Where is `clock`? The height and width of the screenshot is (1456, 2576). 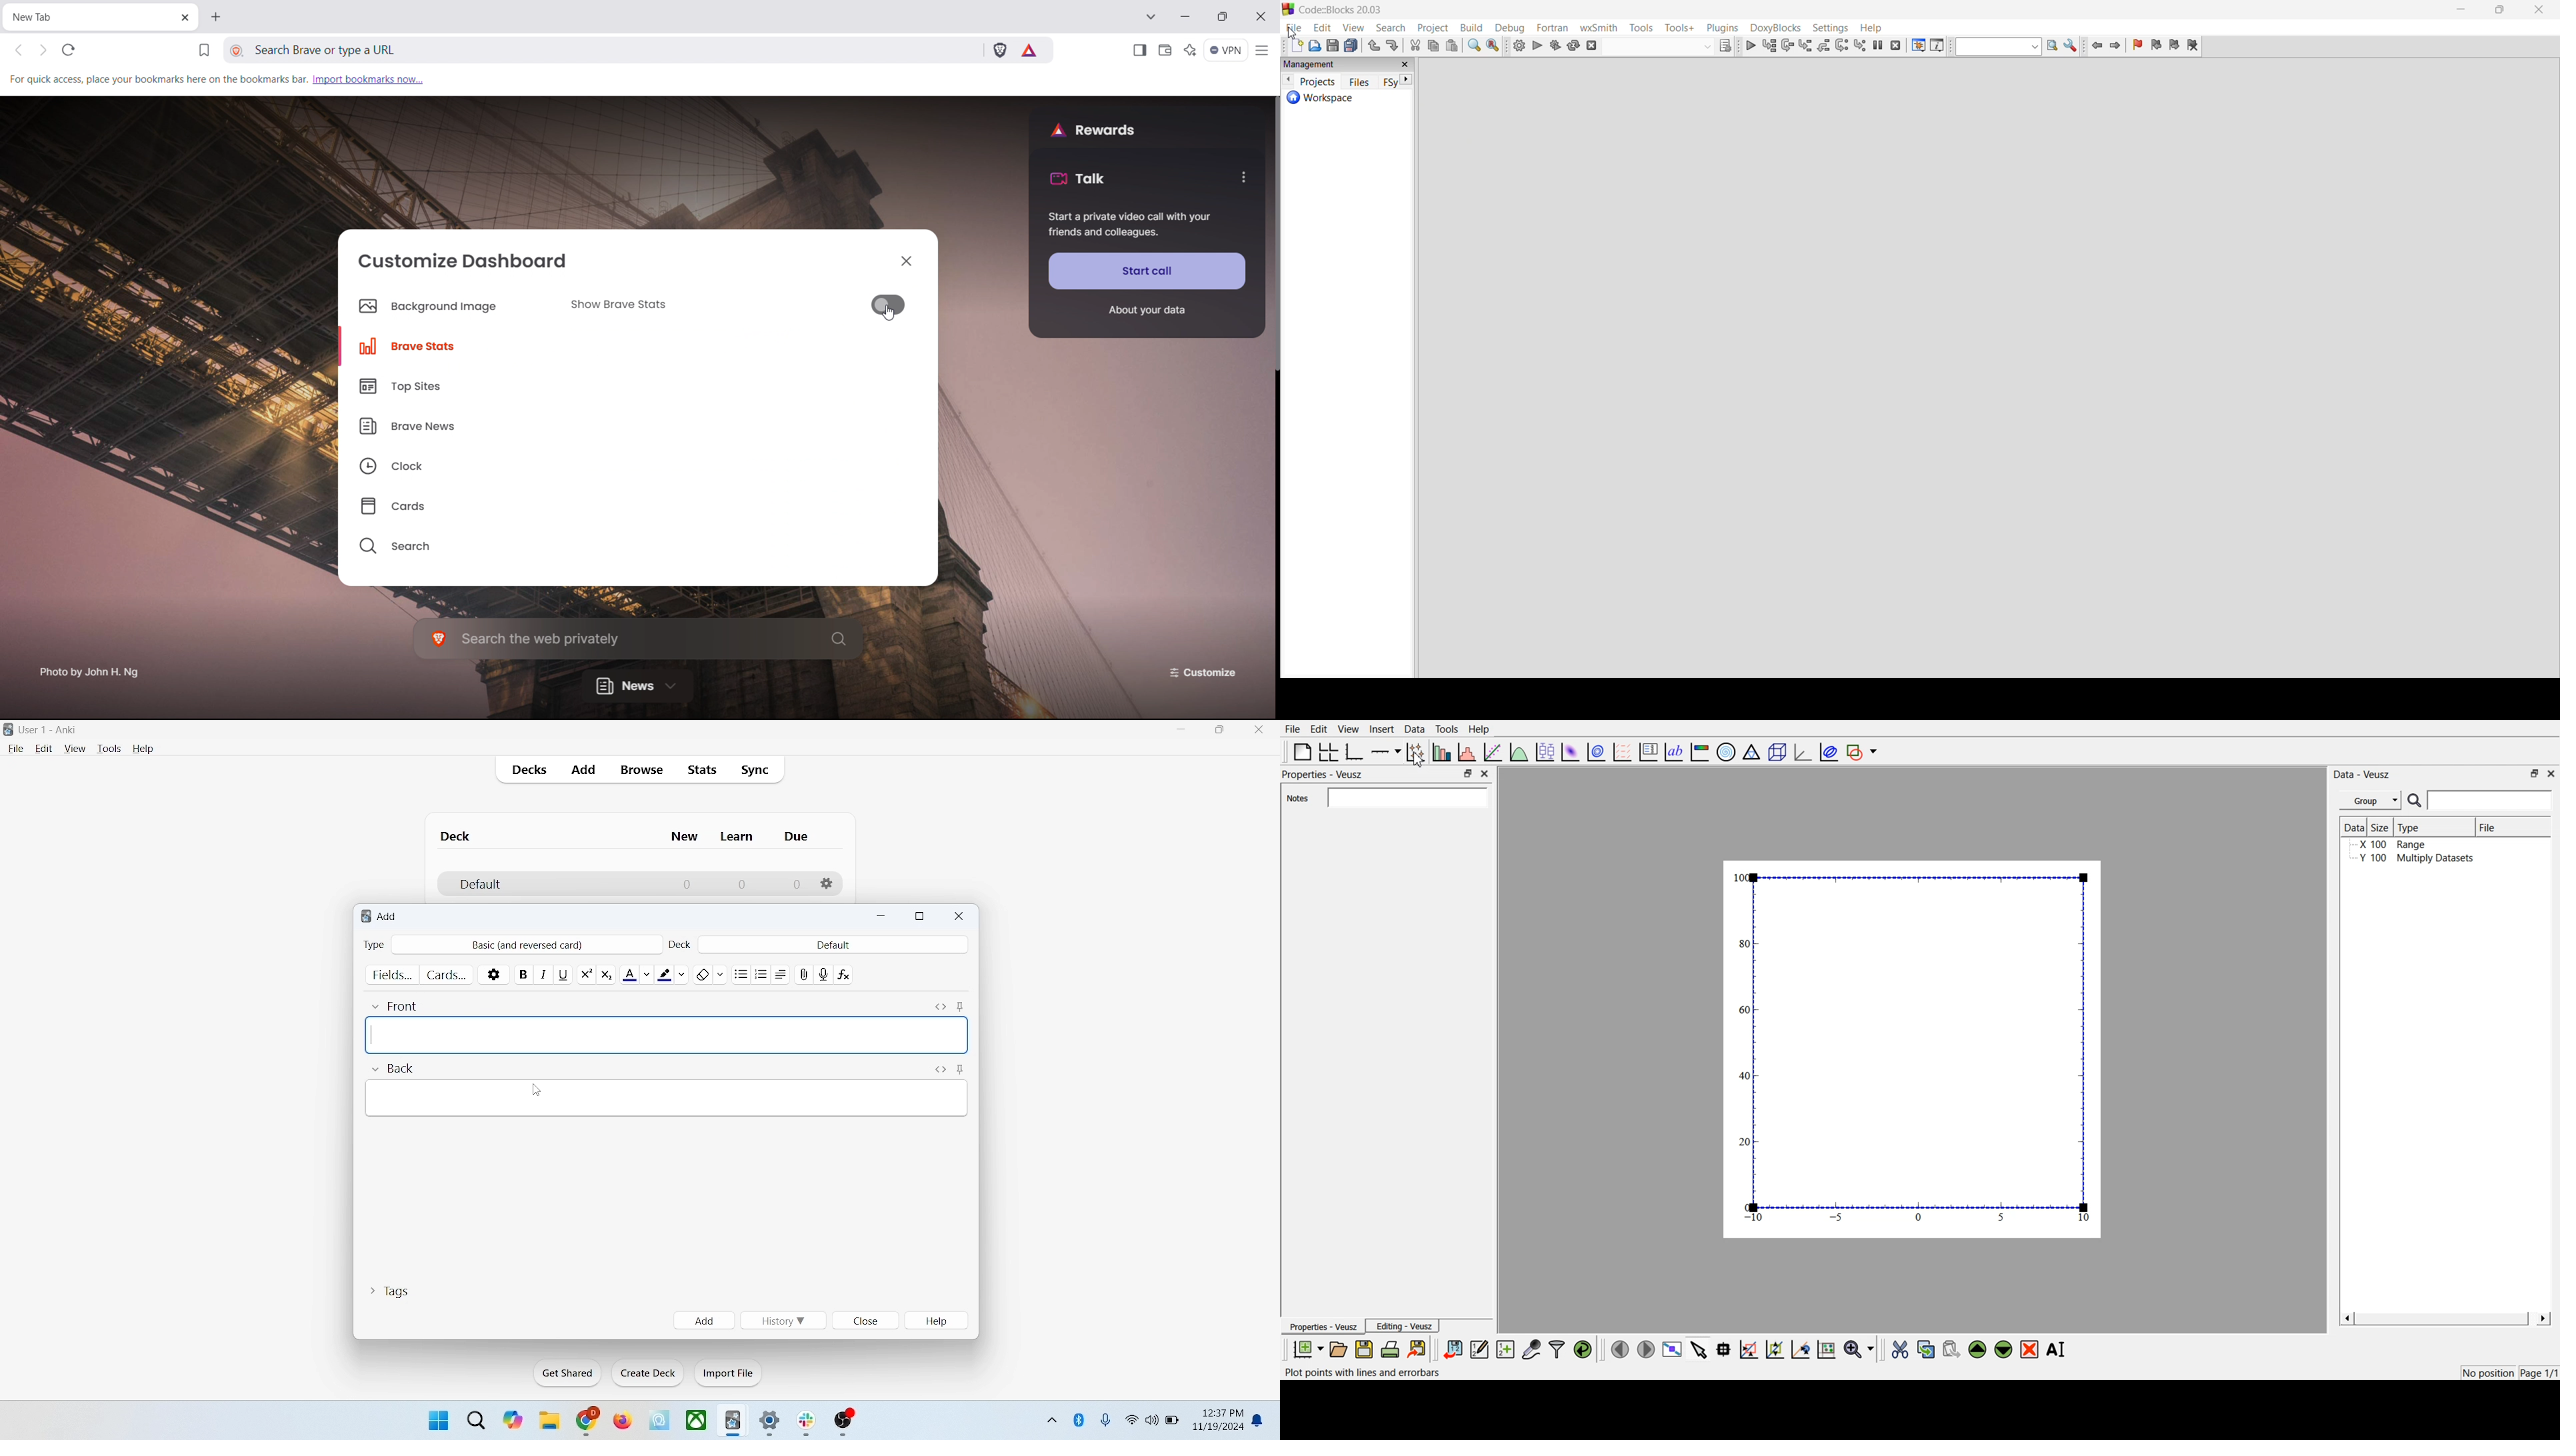 clock is located at coordinates (445, 463).